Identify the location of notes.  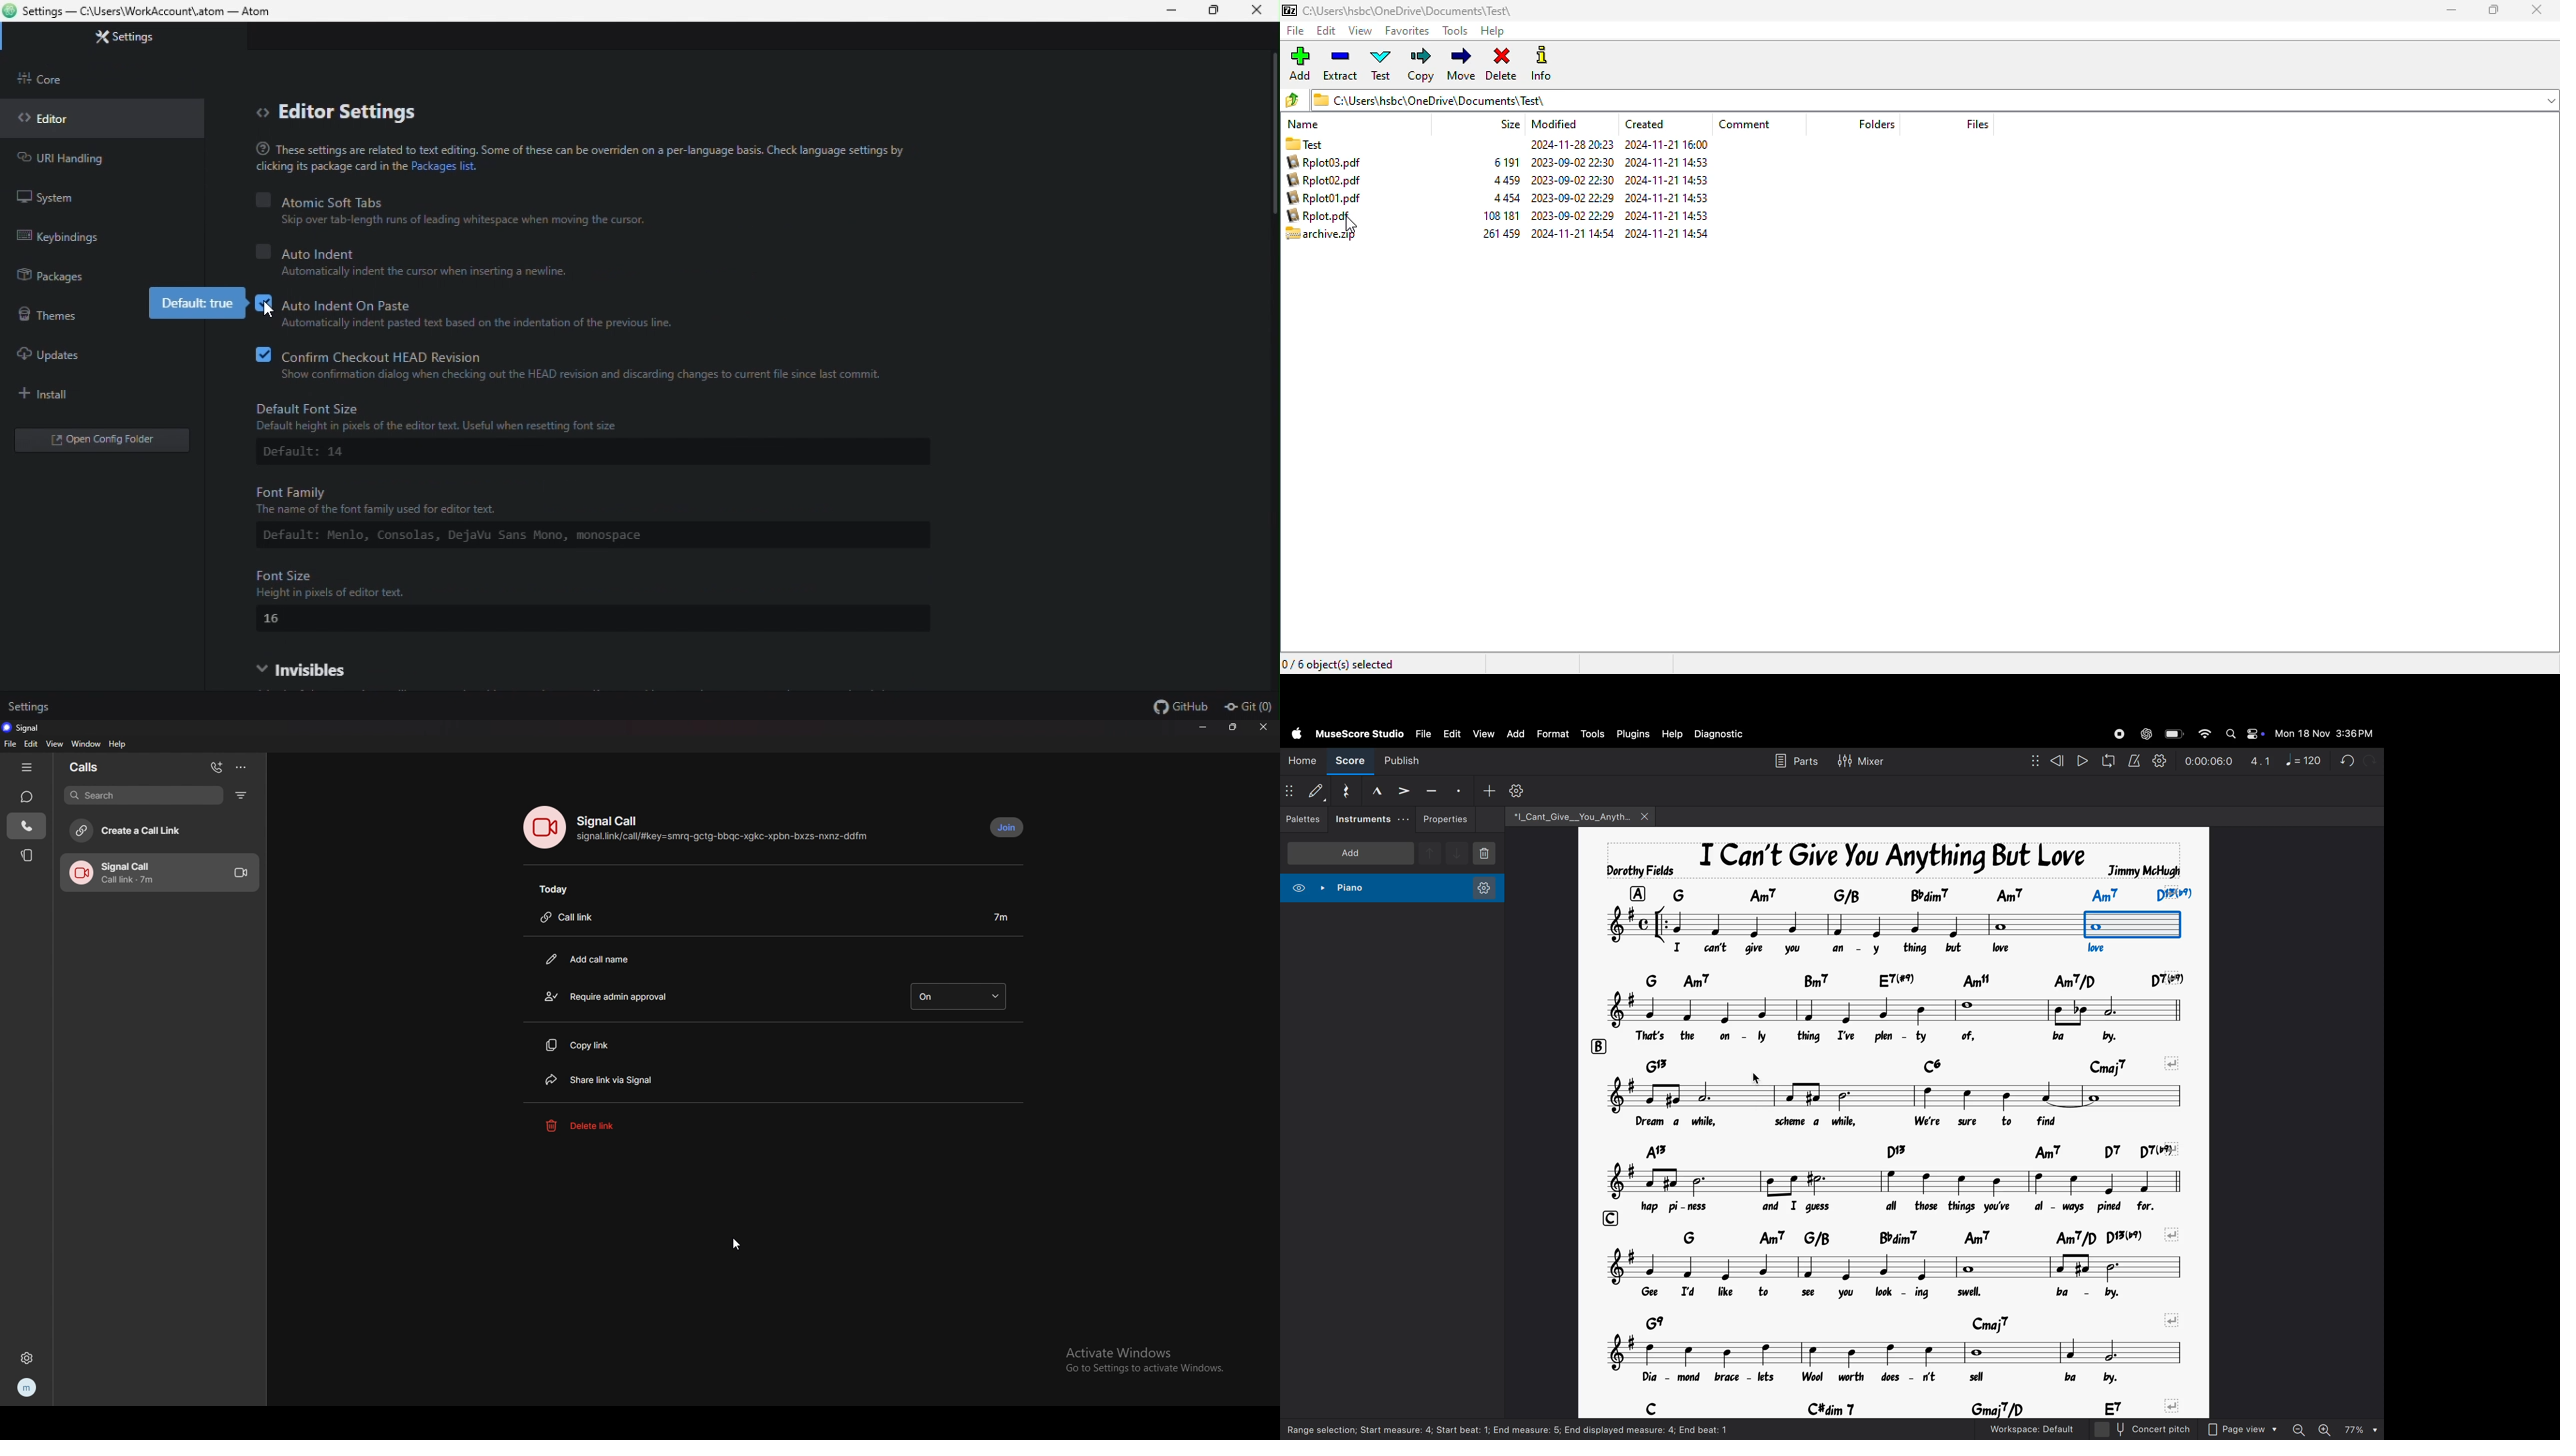
(1899, 1182).